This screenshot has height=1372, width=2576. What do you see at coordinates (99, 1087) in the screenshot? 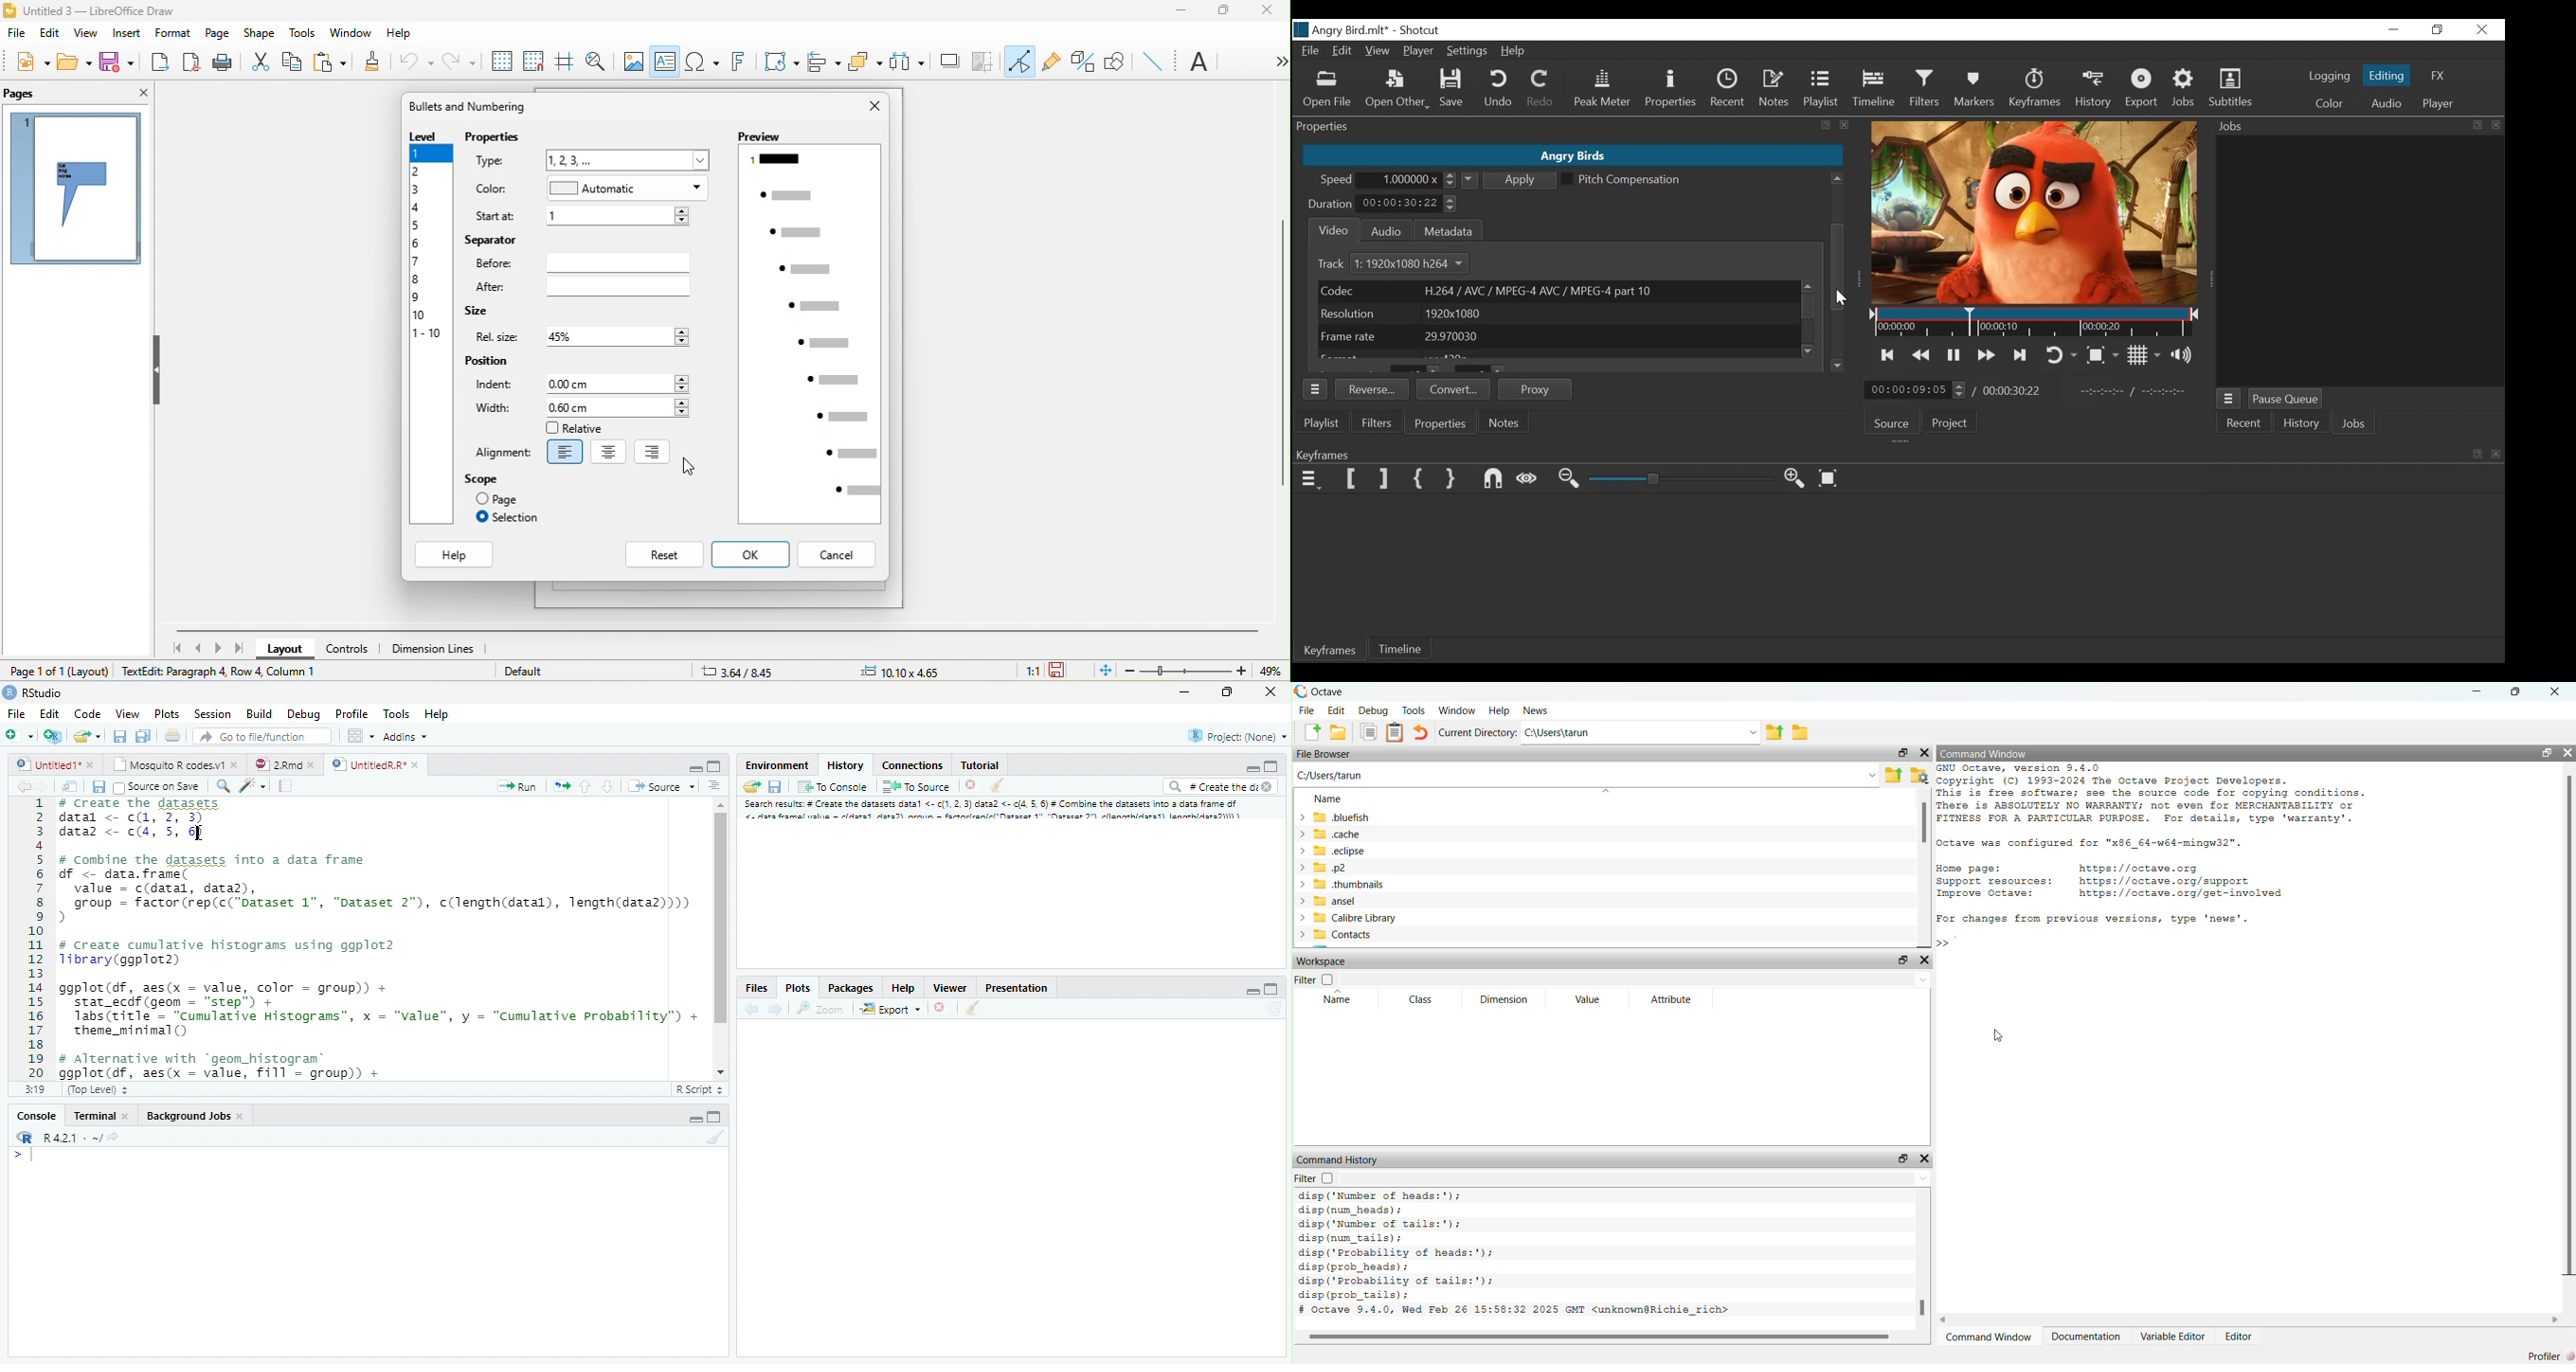
I see `Top level` at bounding box center [99, 1087].